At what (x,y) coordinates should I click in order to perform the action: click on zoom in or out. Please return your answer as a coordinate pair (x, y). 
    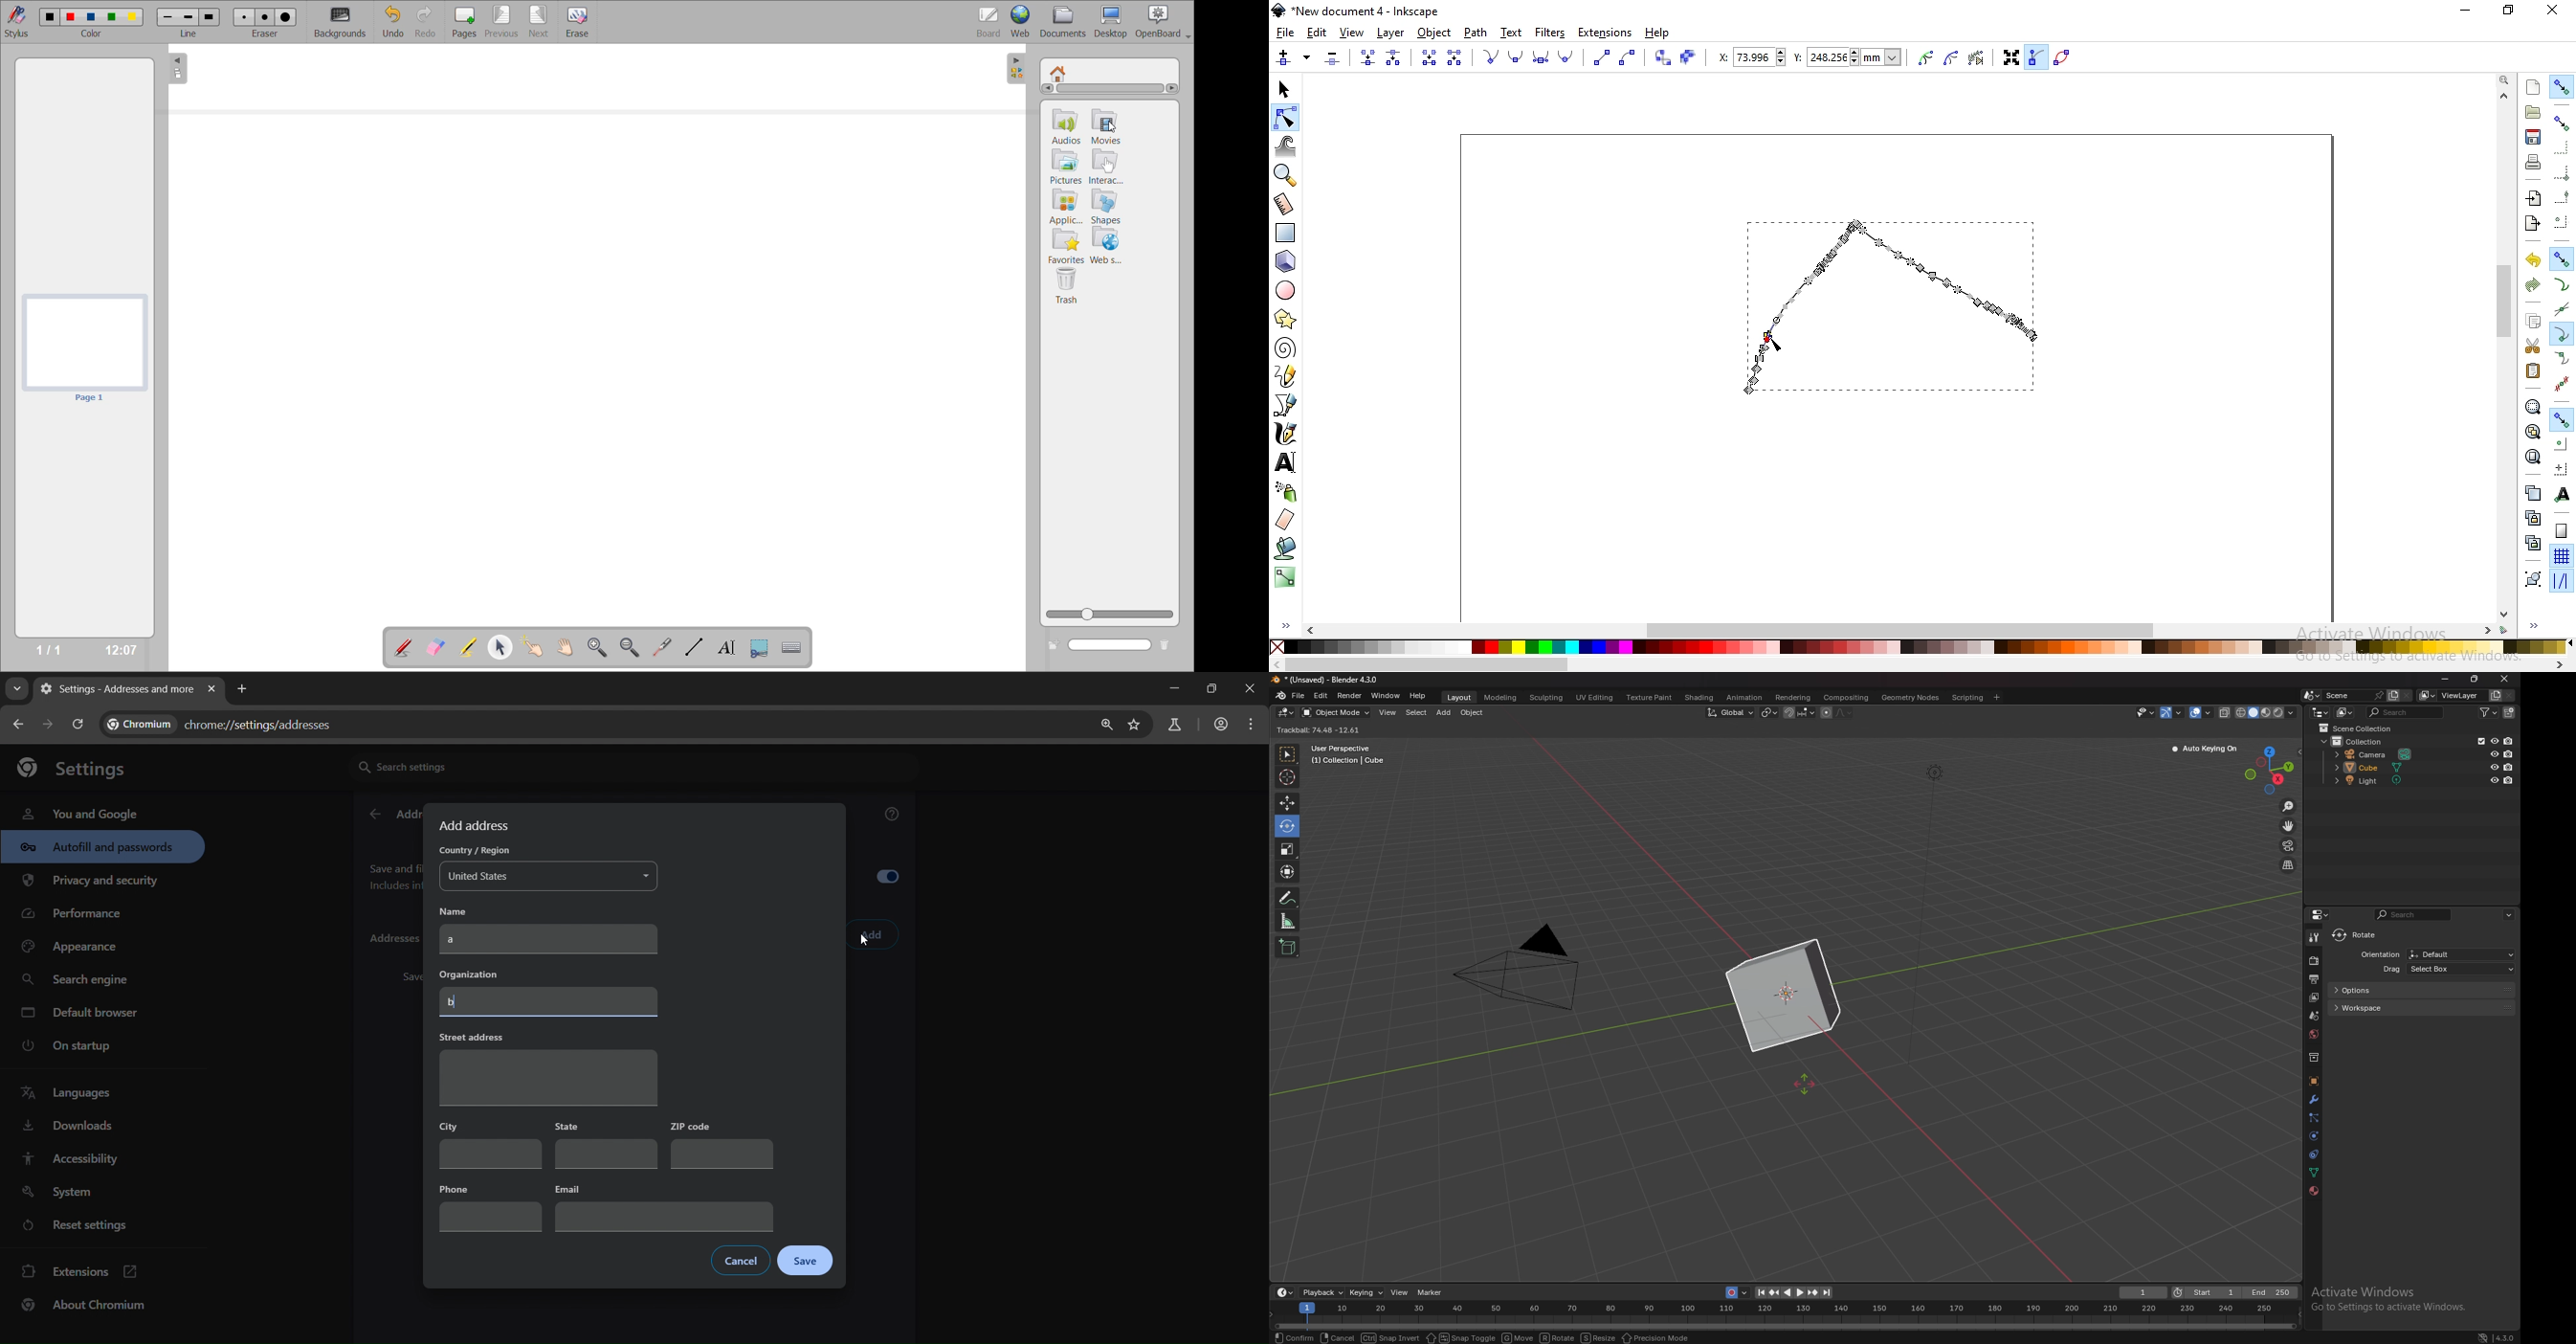
    Looking at the image, I should click on (1283, 175).